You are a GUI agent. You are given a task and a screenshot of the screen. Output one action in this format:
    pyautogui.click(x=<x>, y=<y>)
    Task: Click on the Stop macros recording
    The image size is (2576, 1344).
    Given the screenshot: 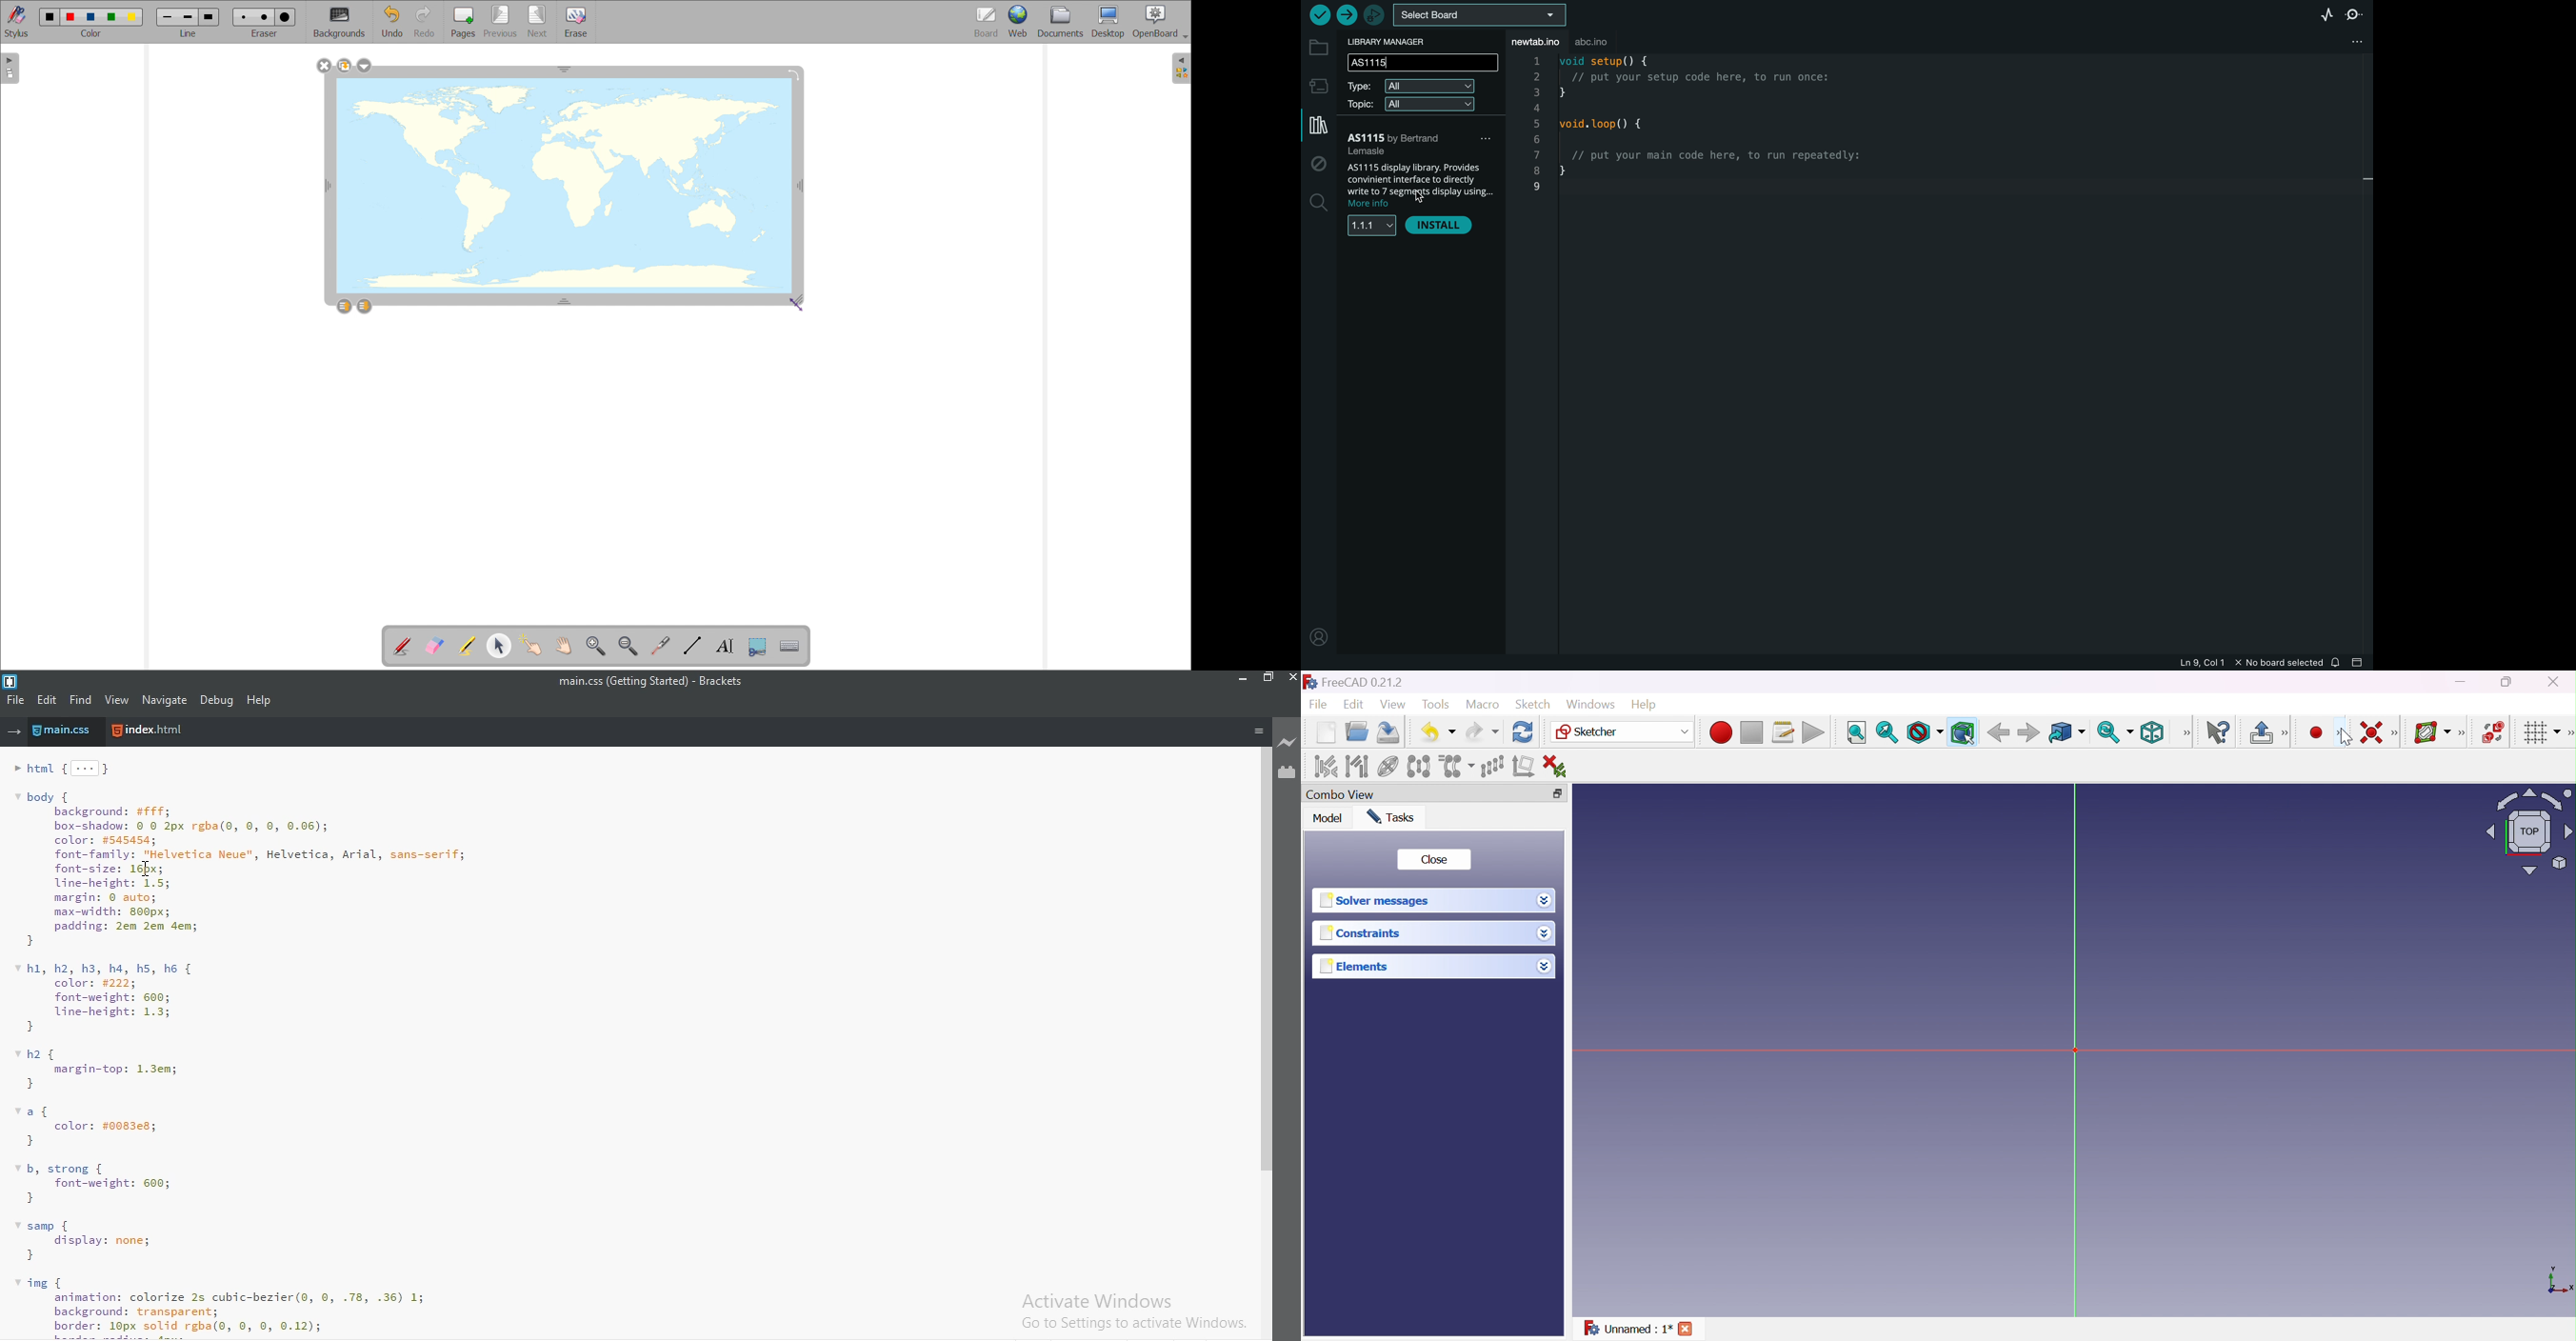 What is the action you would take?
    pyautogui.click(x=1751, y=733)
    